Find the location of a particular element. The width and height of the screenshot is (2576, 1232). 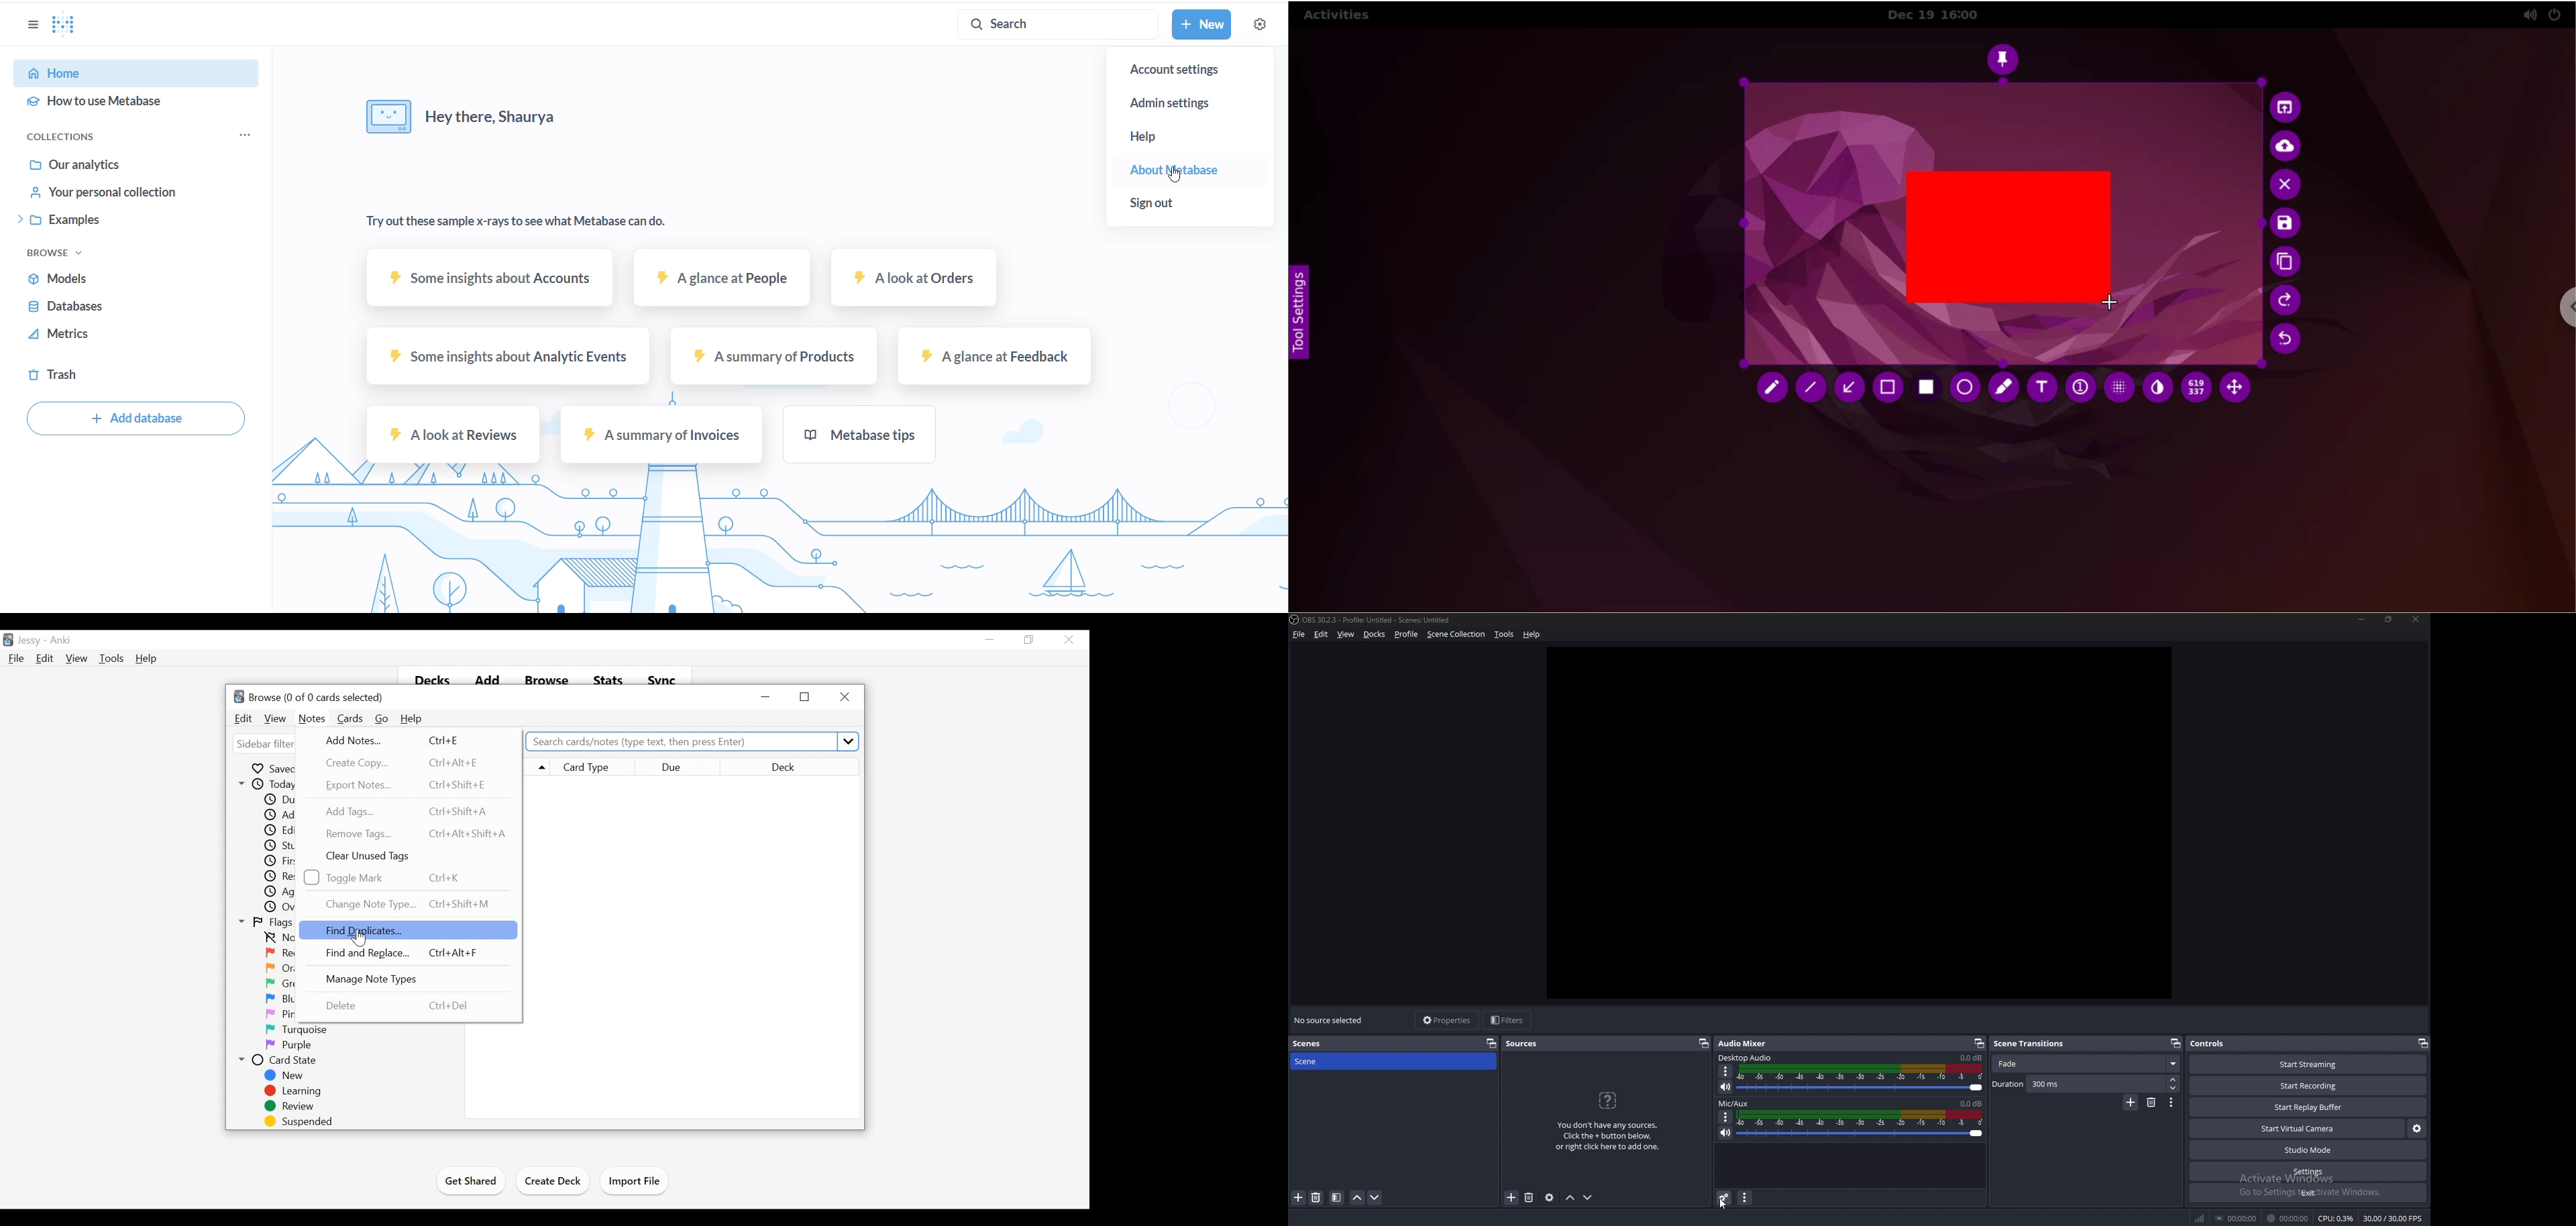

configure virtual camera is located at coordinates (2417, 1129).